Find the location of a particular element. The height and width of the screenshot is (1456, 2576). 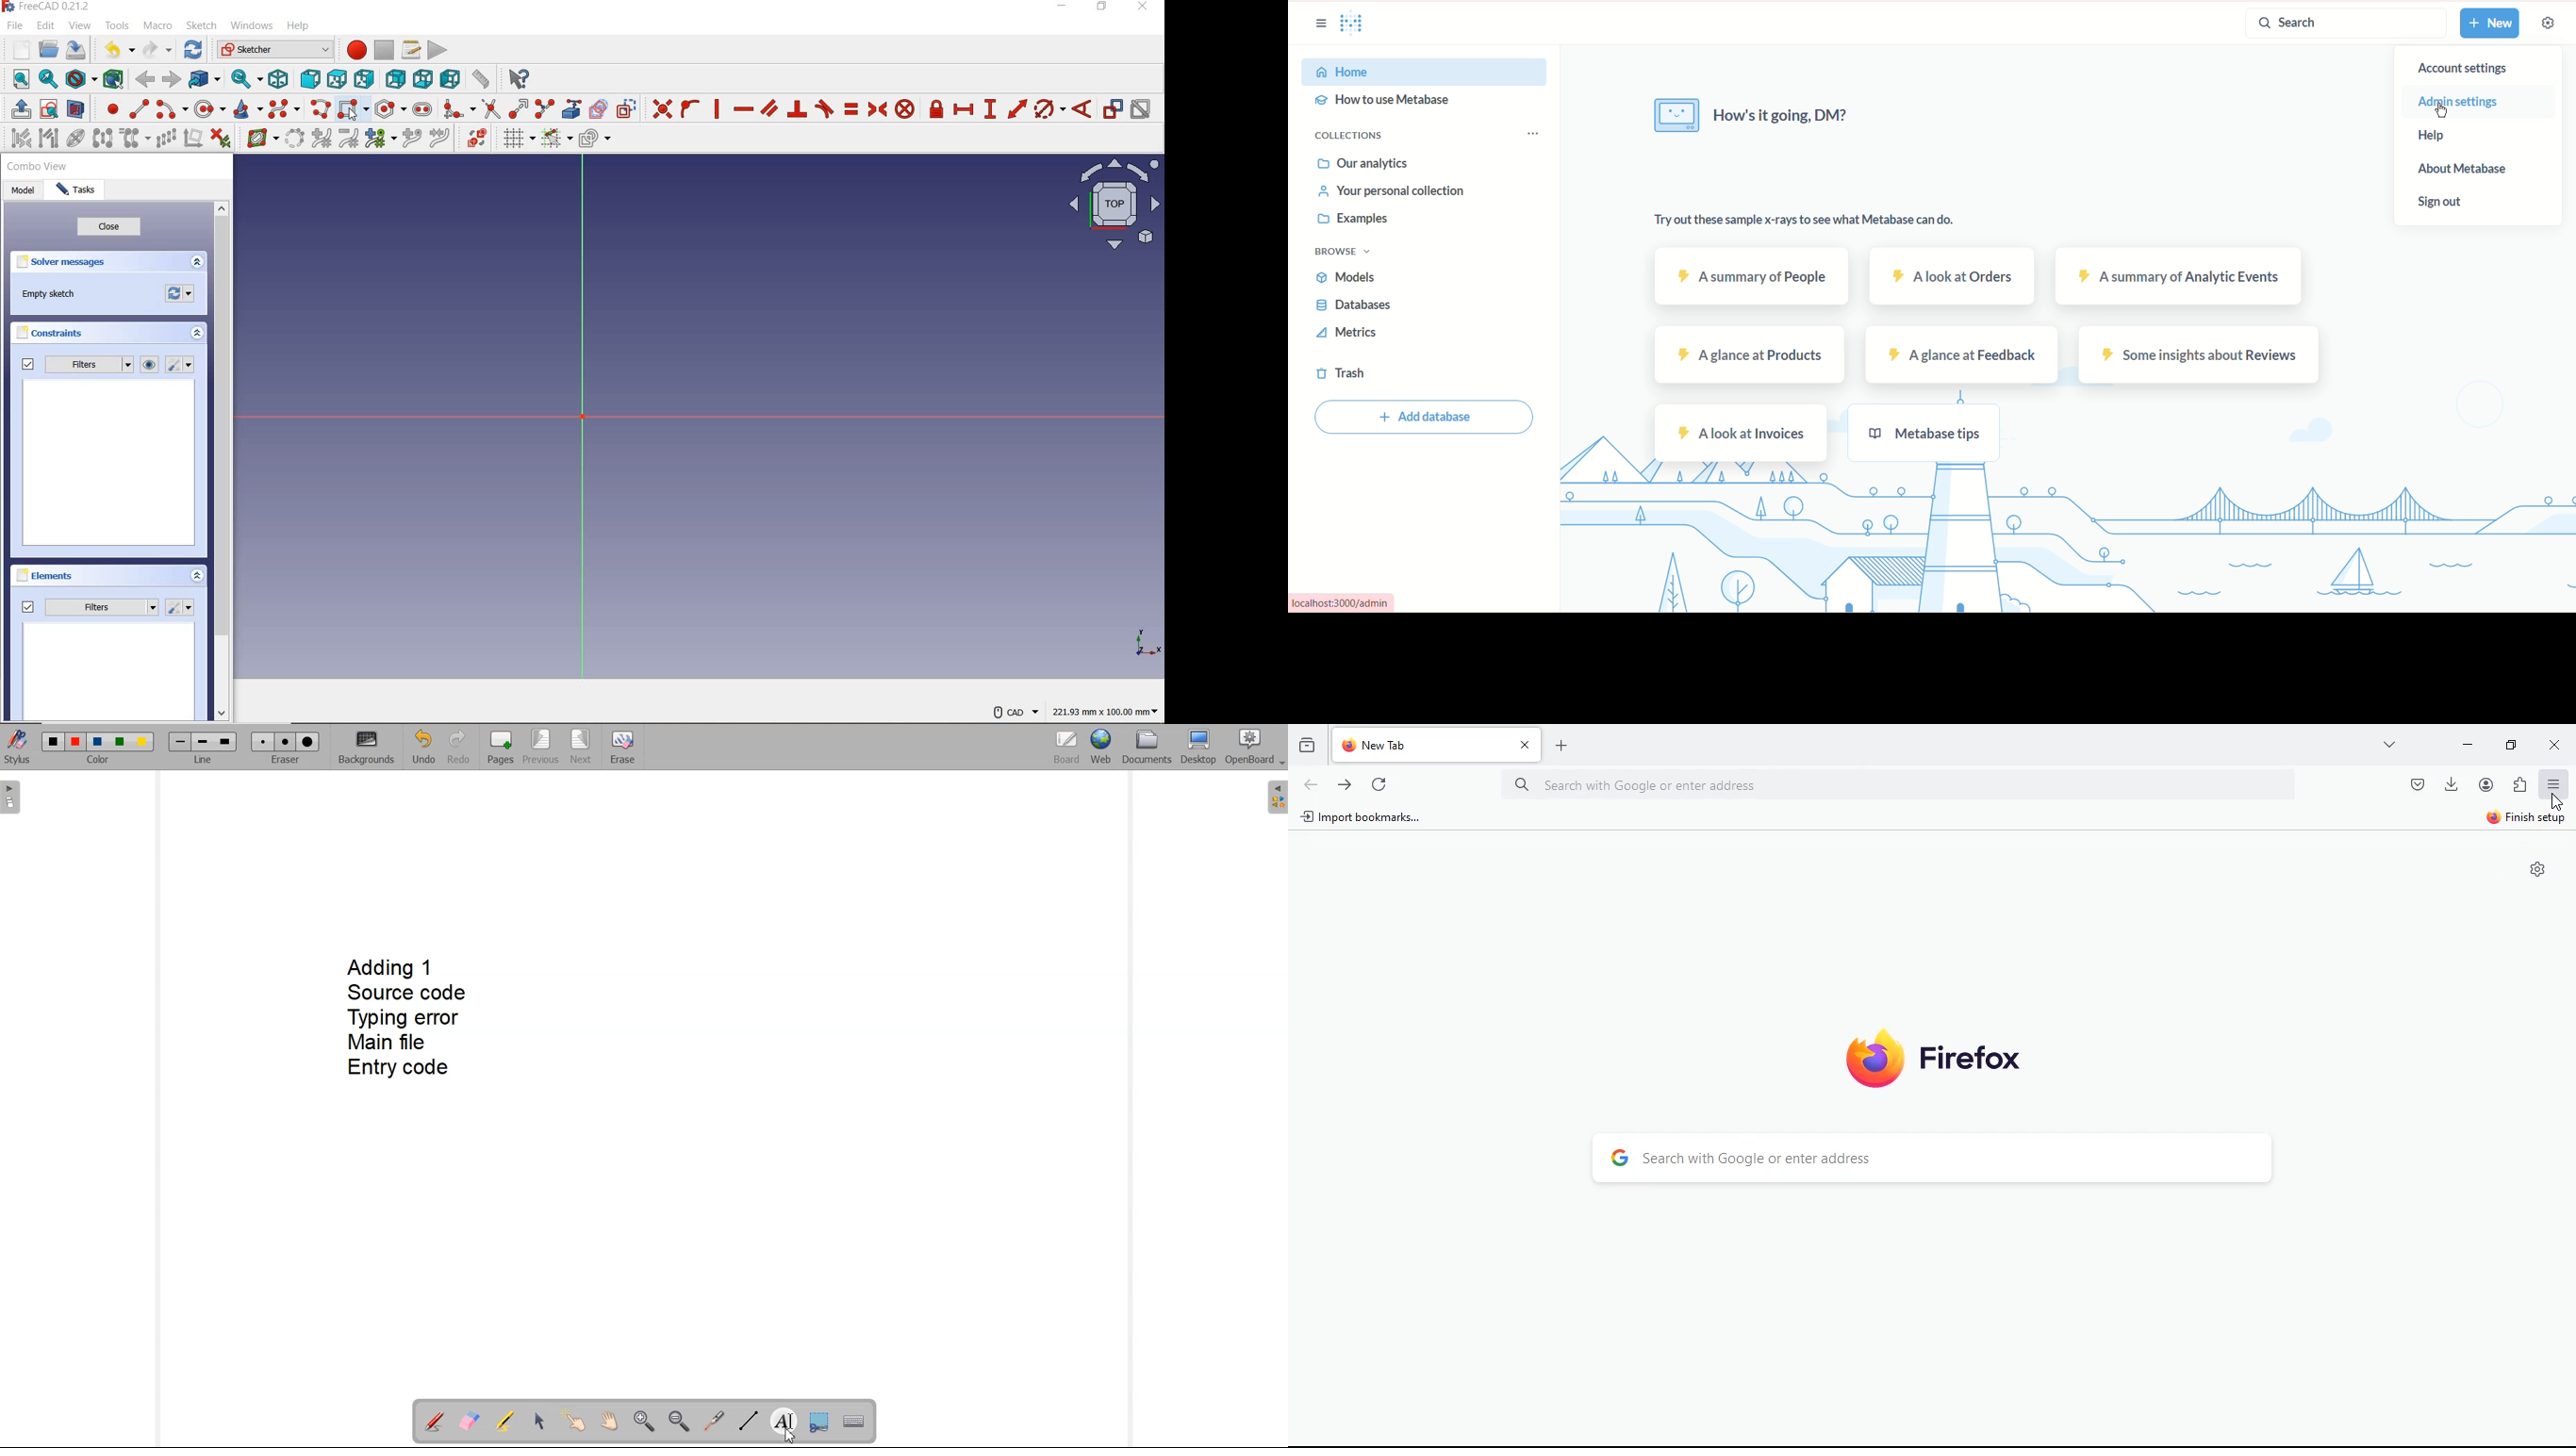

macro recording is located at coordinates (355, 50).